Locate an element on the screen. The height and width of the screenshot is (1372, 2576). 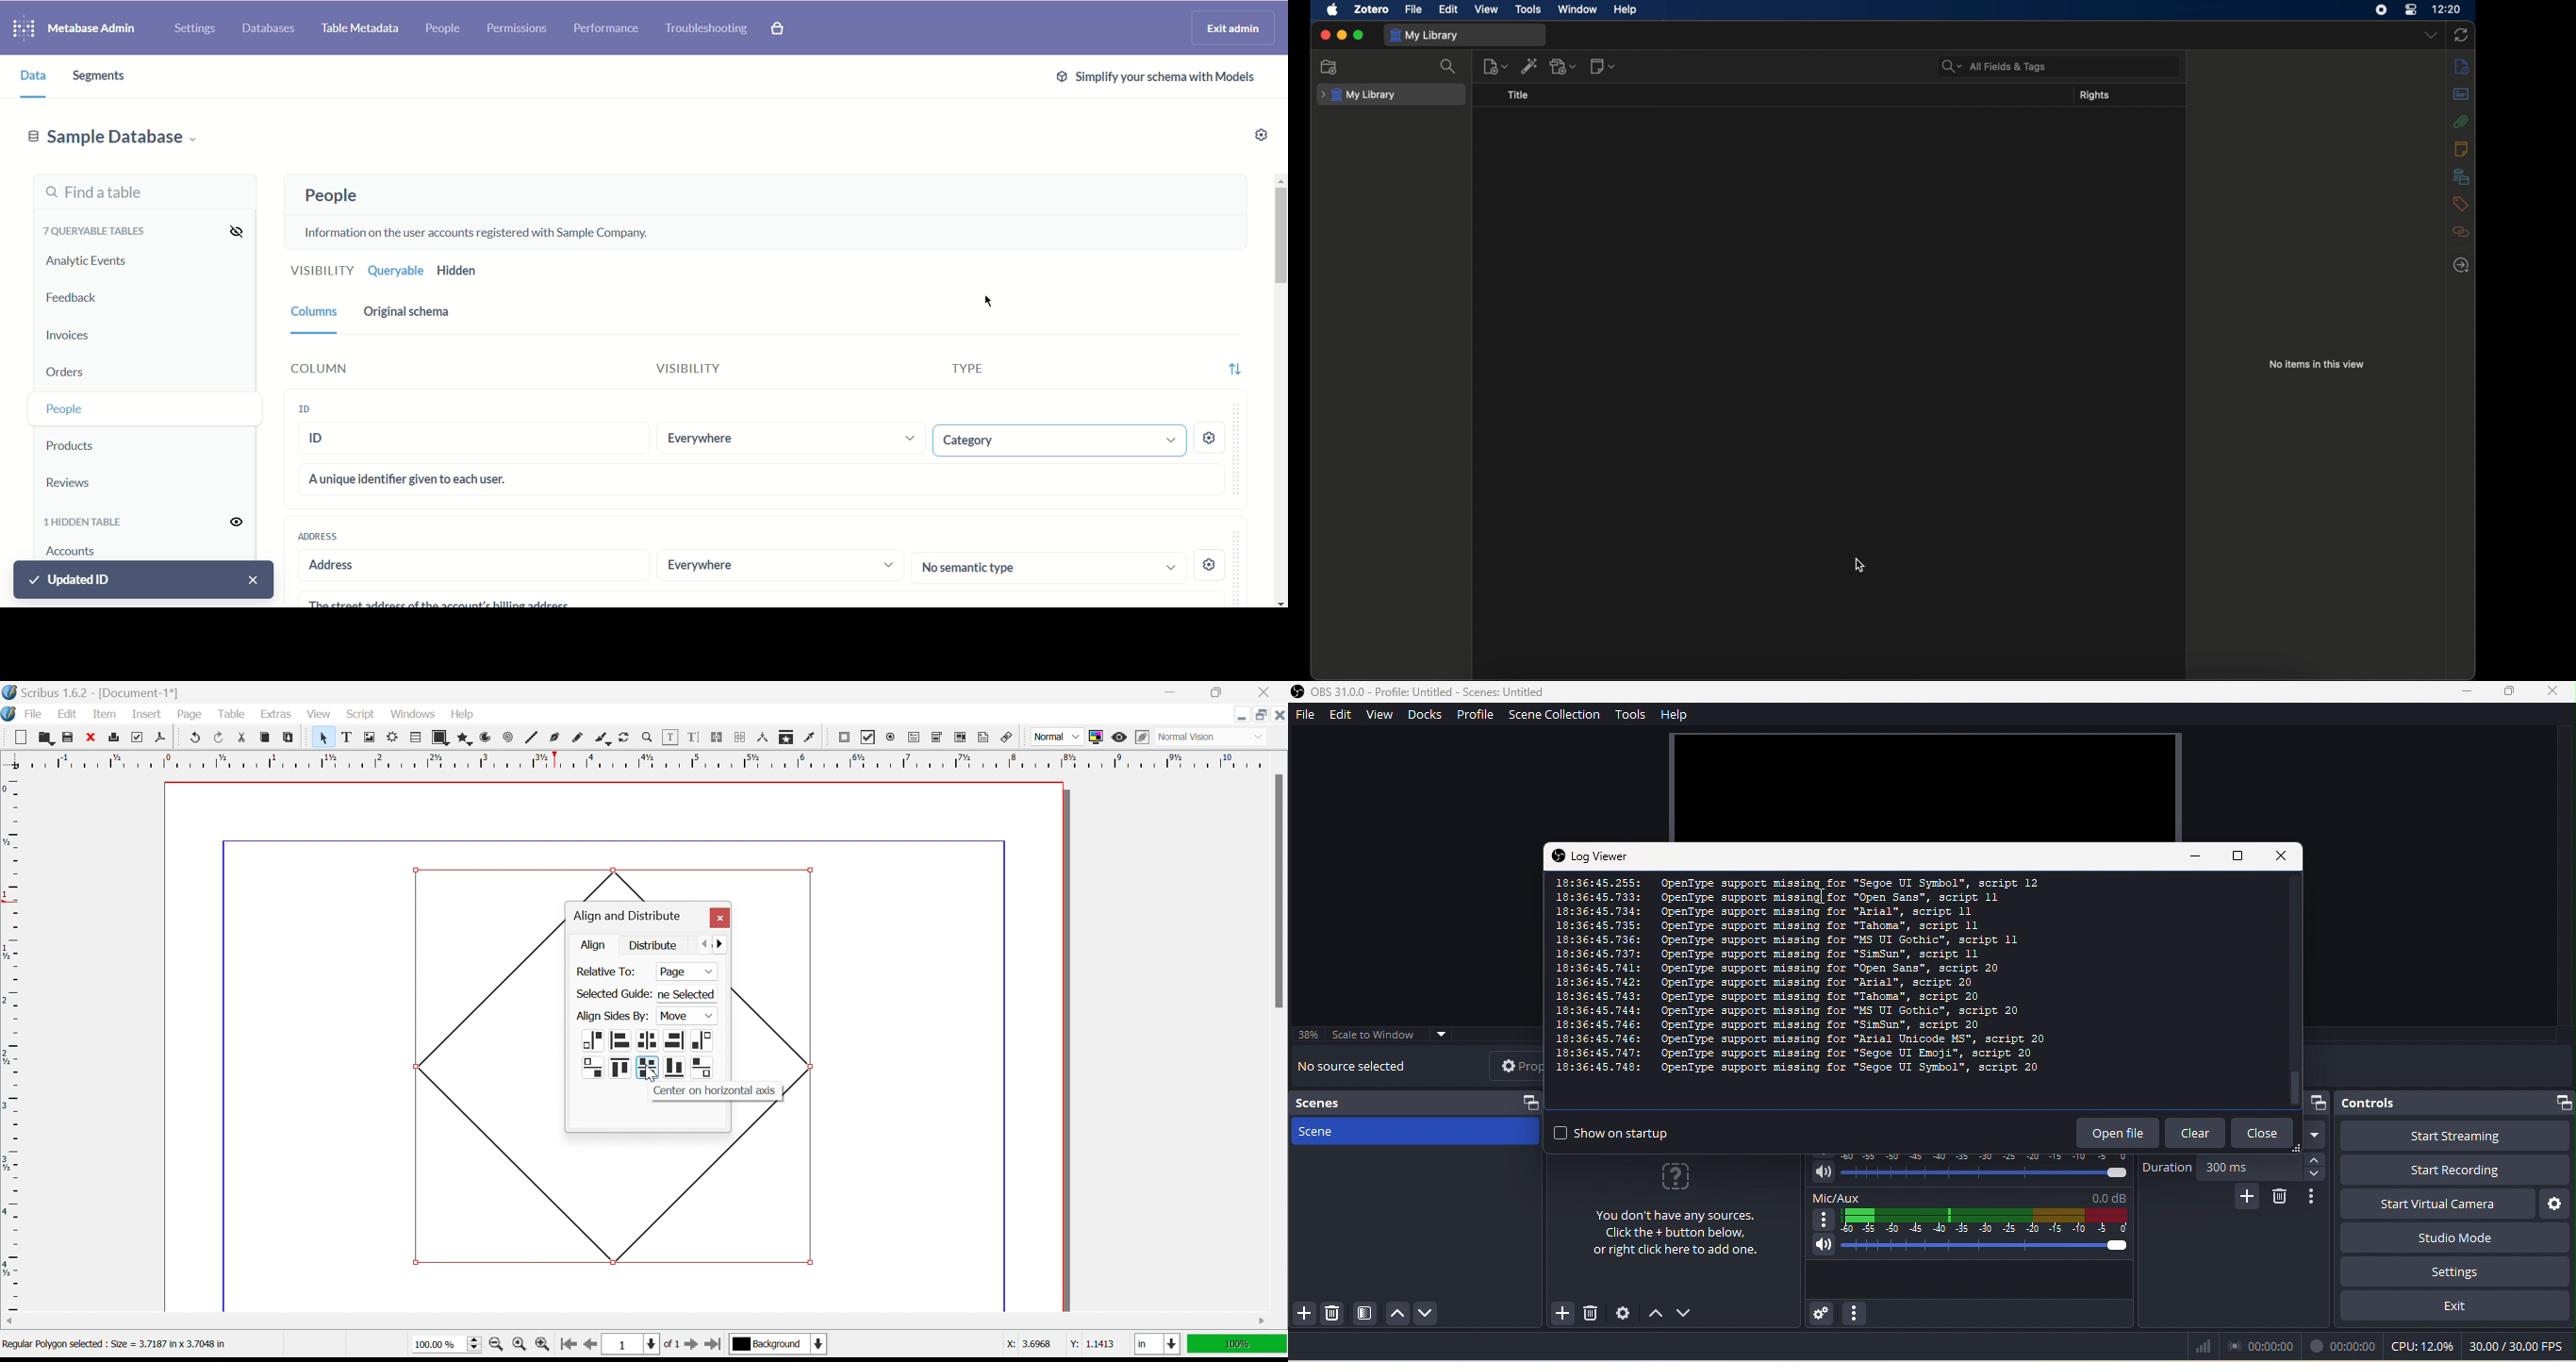
Alignments is located at coordinates (608, 1056).